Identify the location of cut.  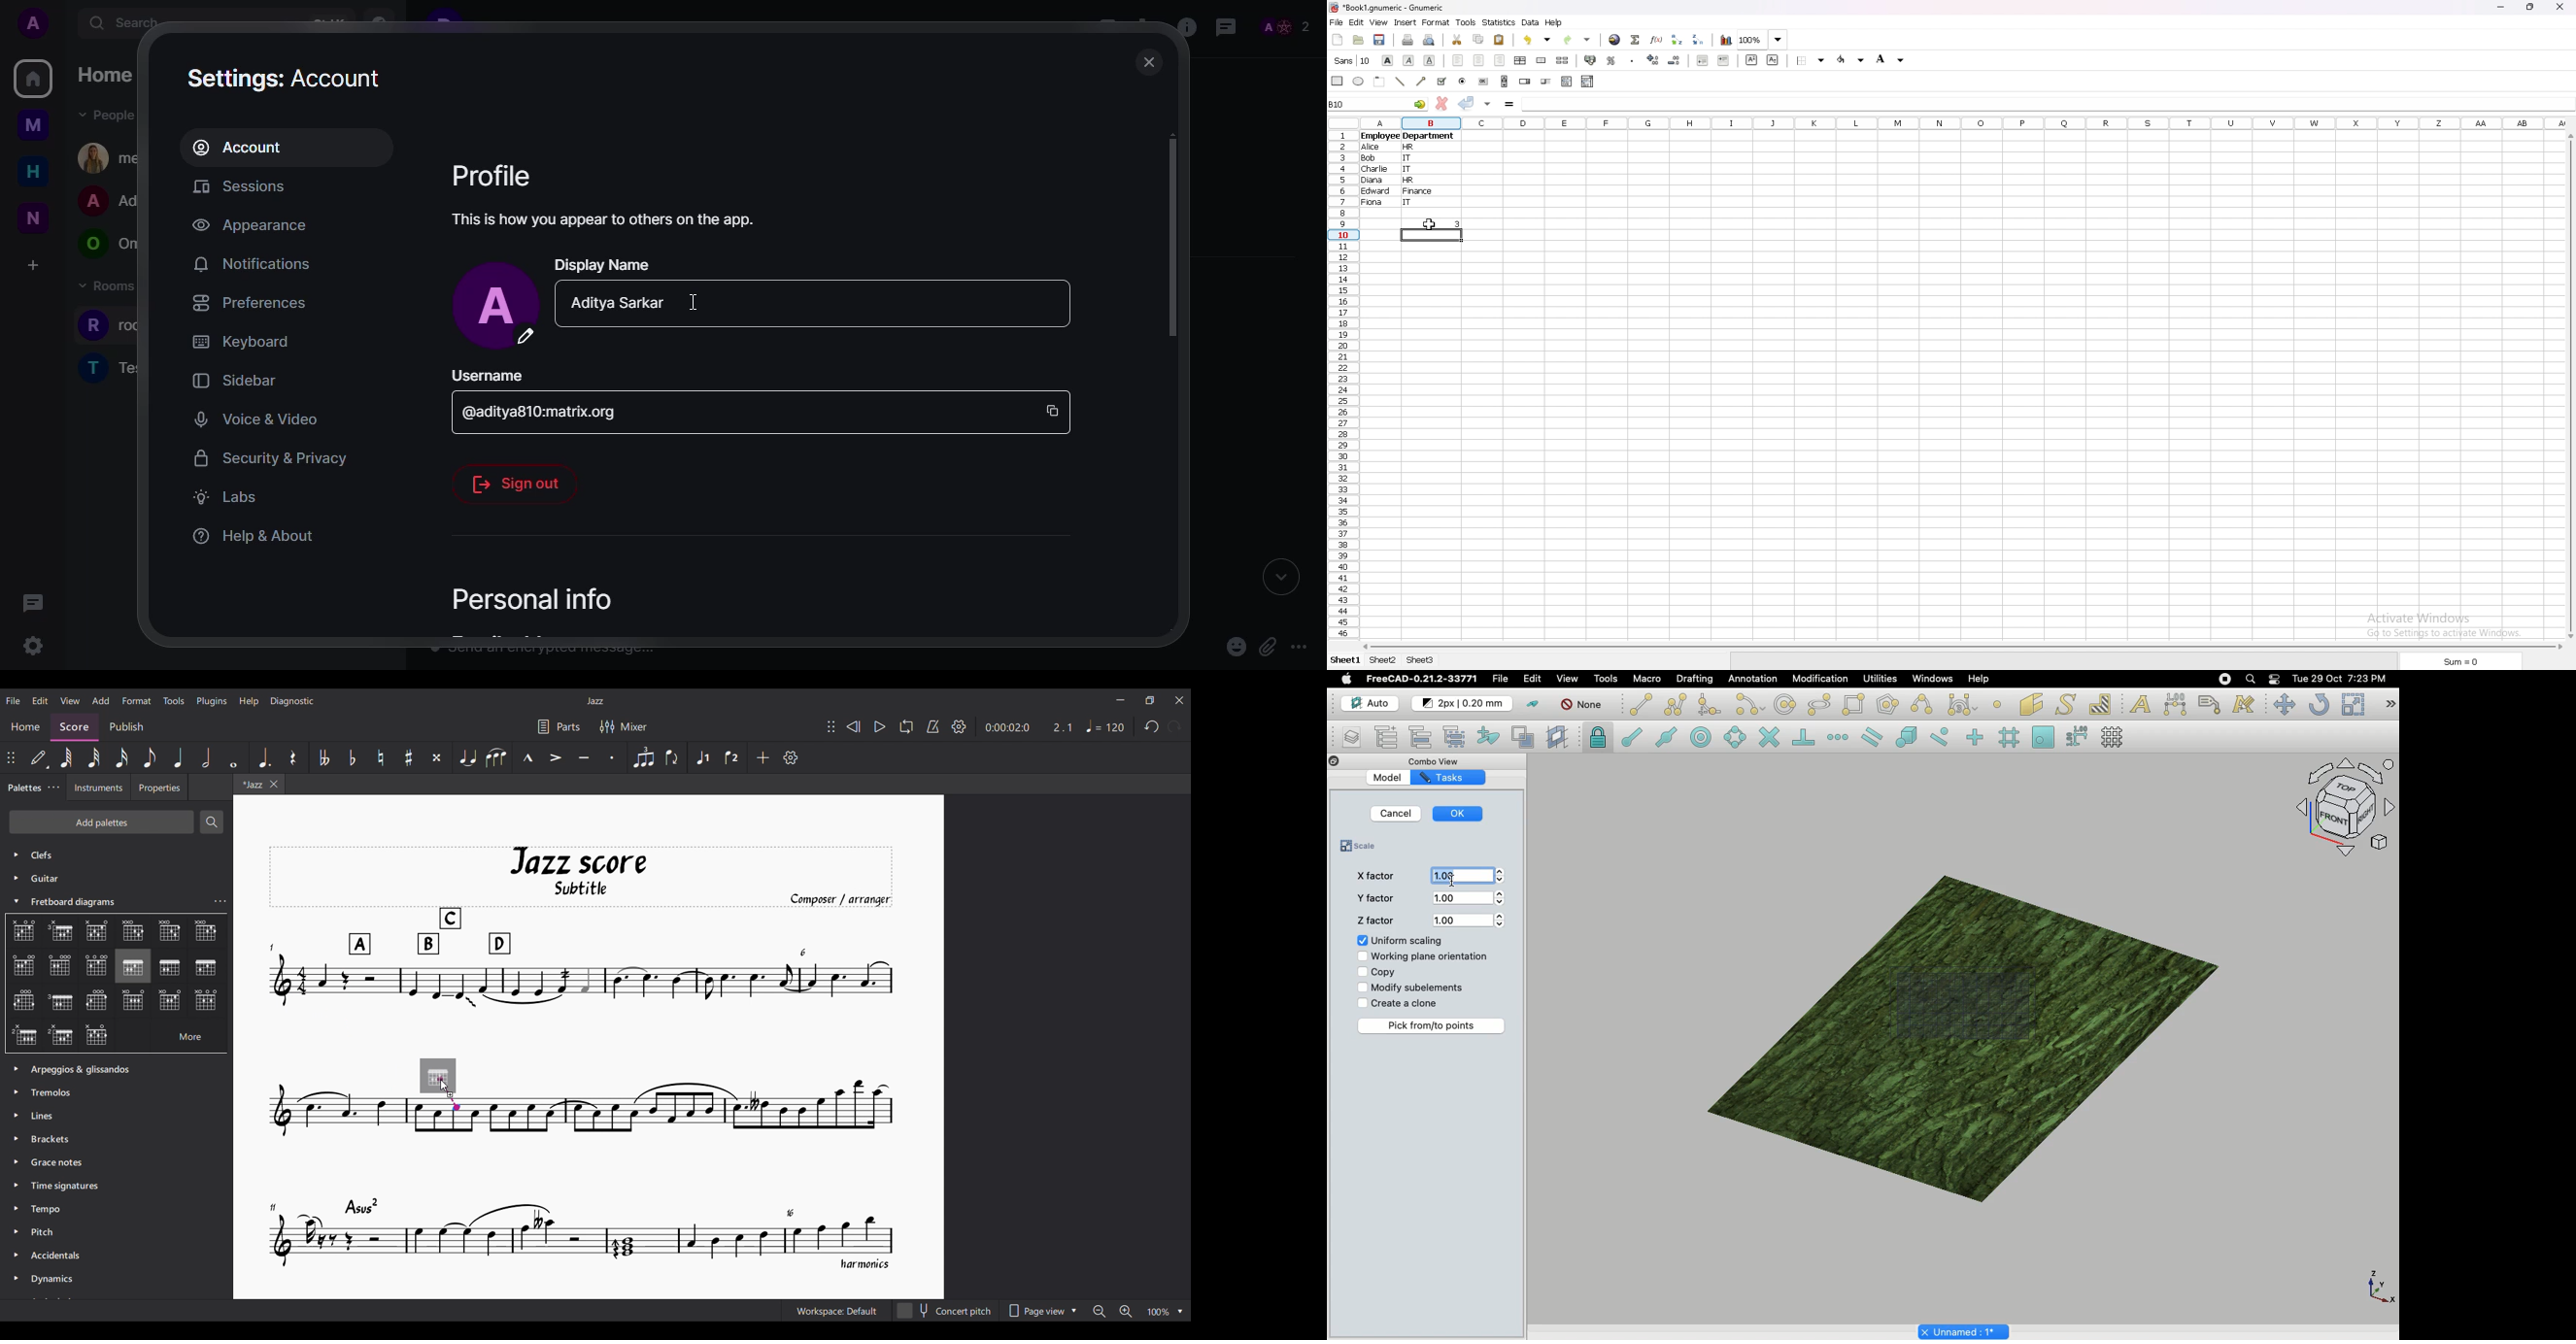
(1457, 39).